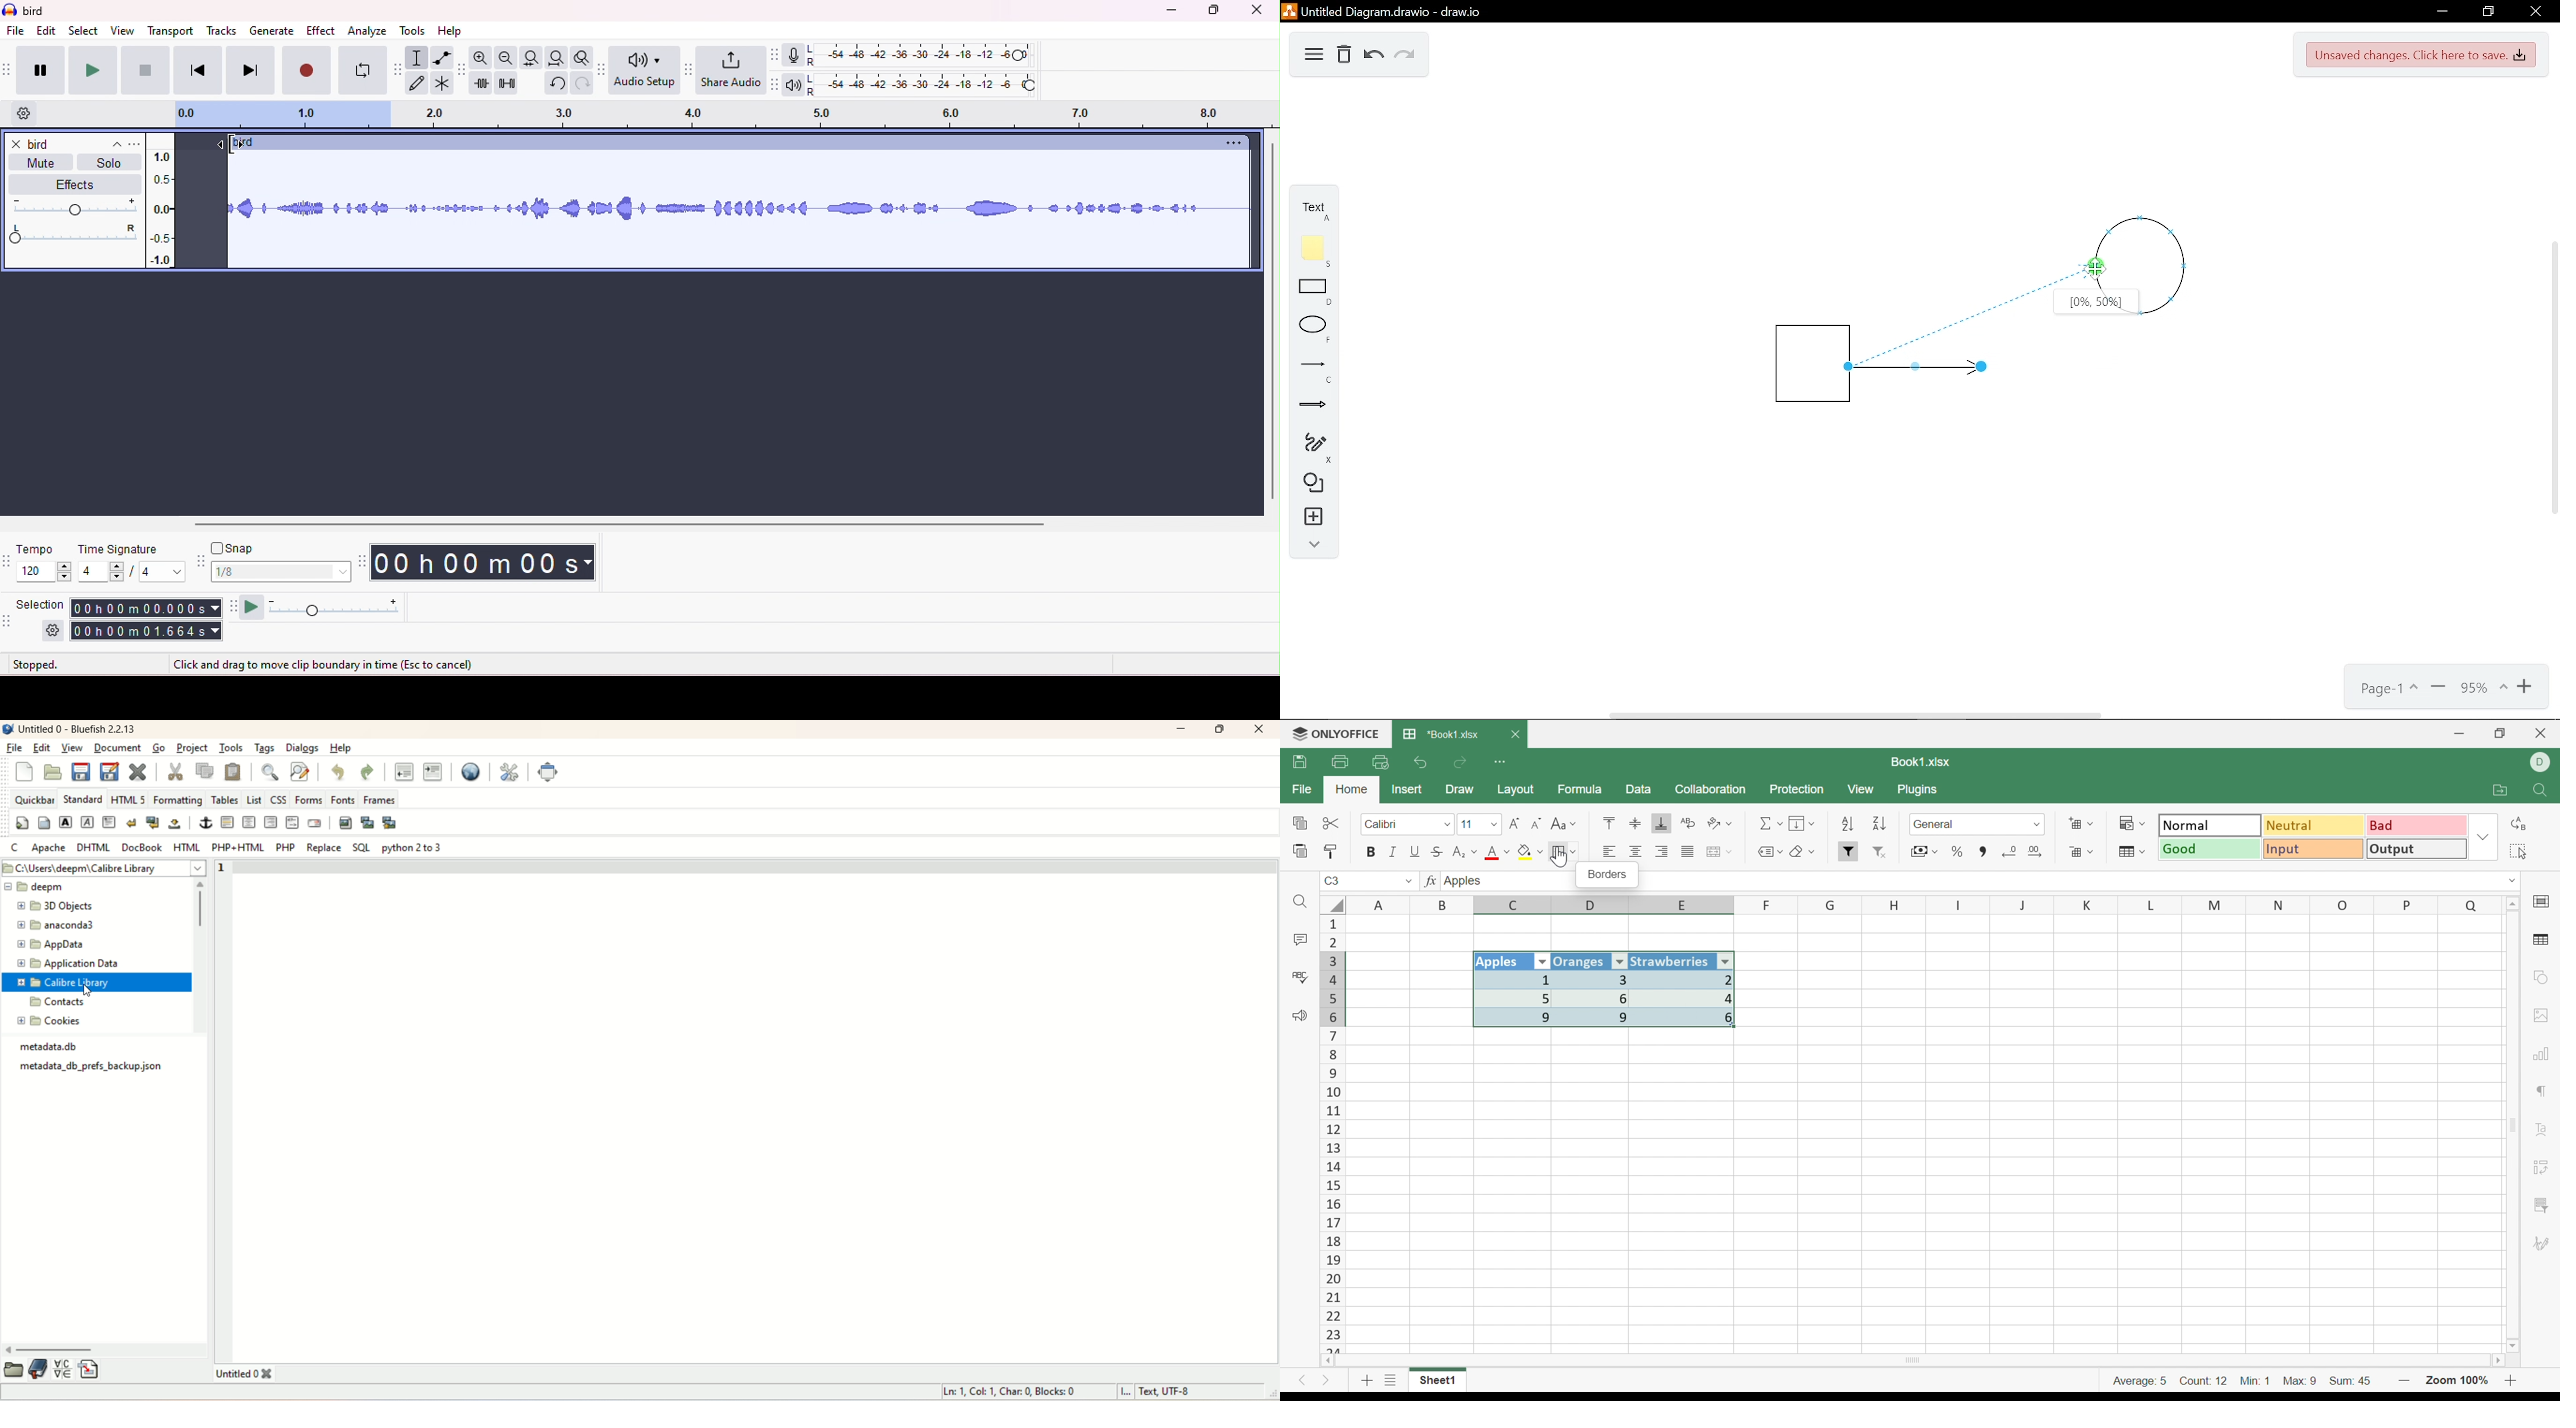 Image resolution: width=2576 pixels, height=1428 pixels. I want to click on Copy style, so click(1333, 850).